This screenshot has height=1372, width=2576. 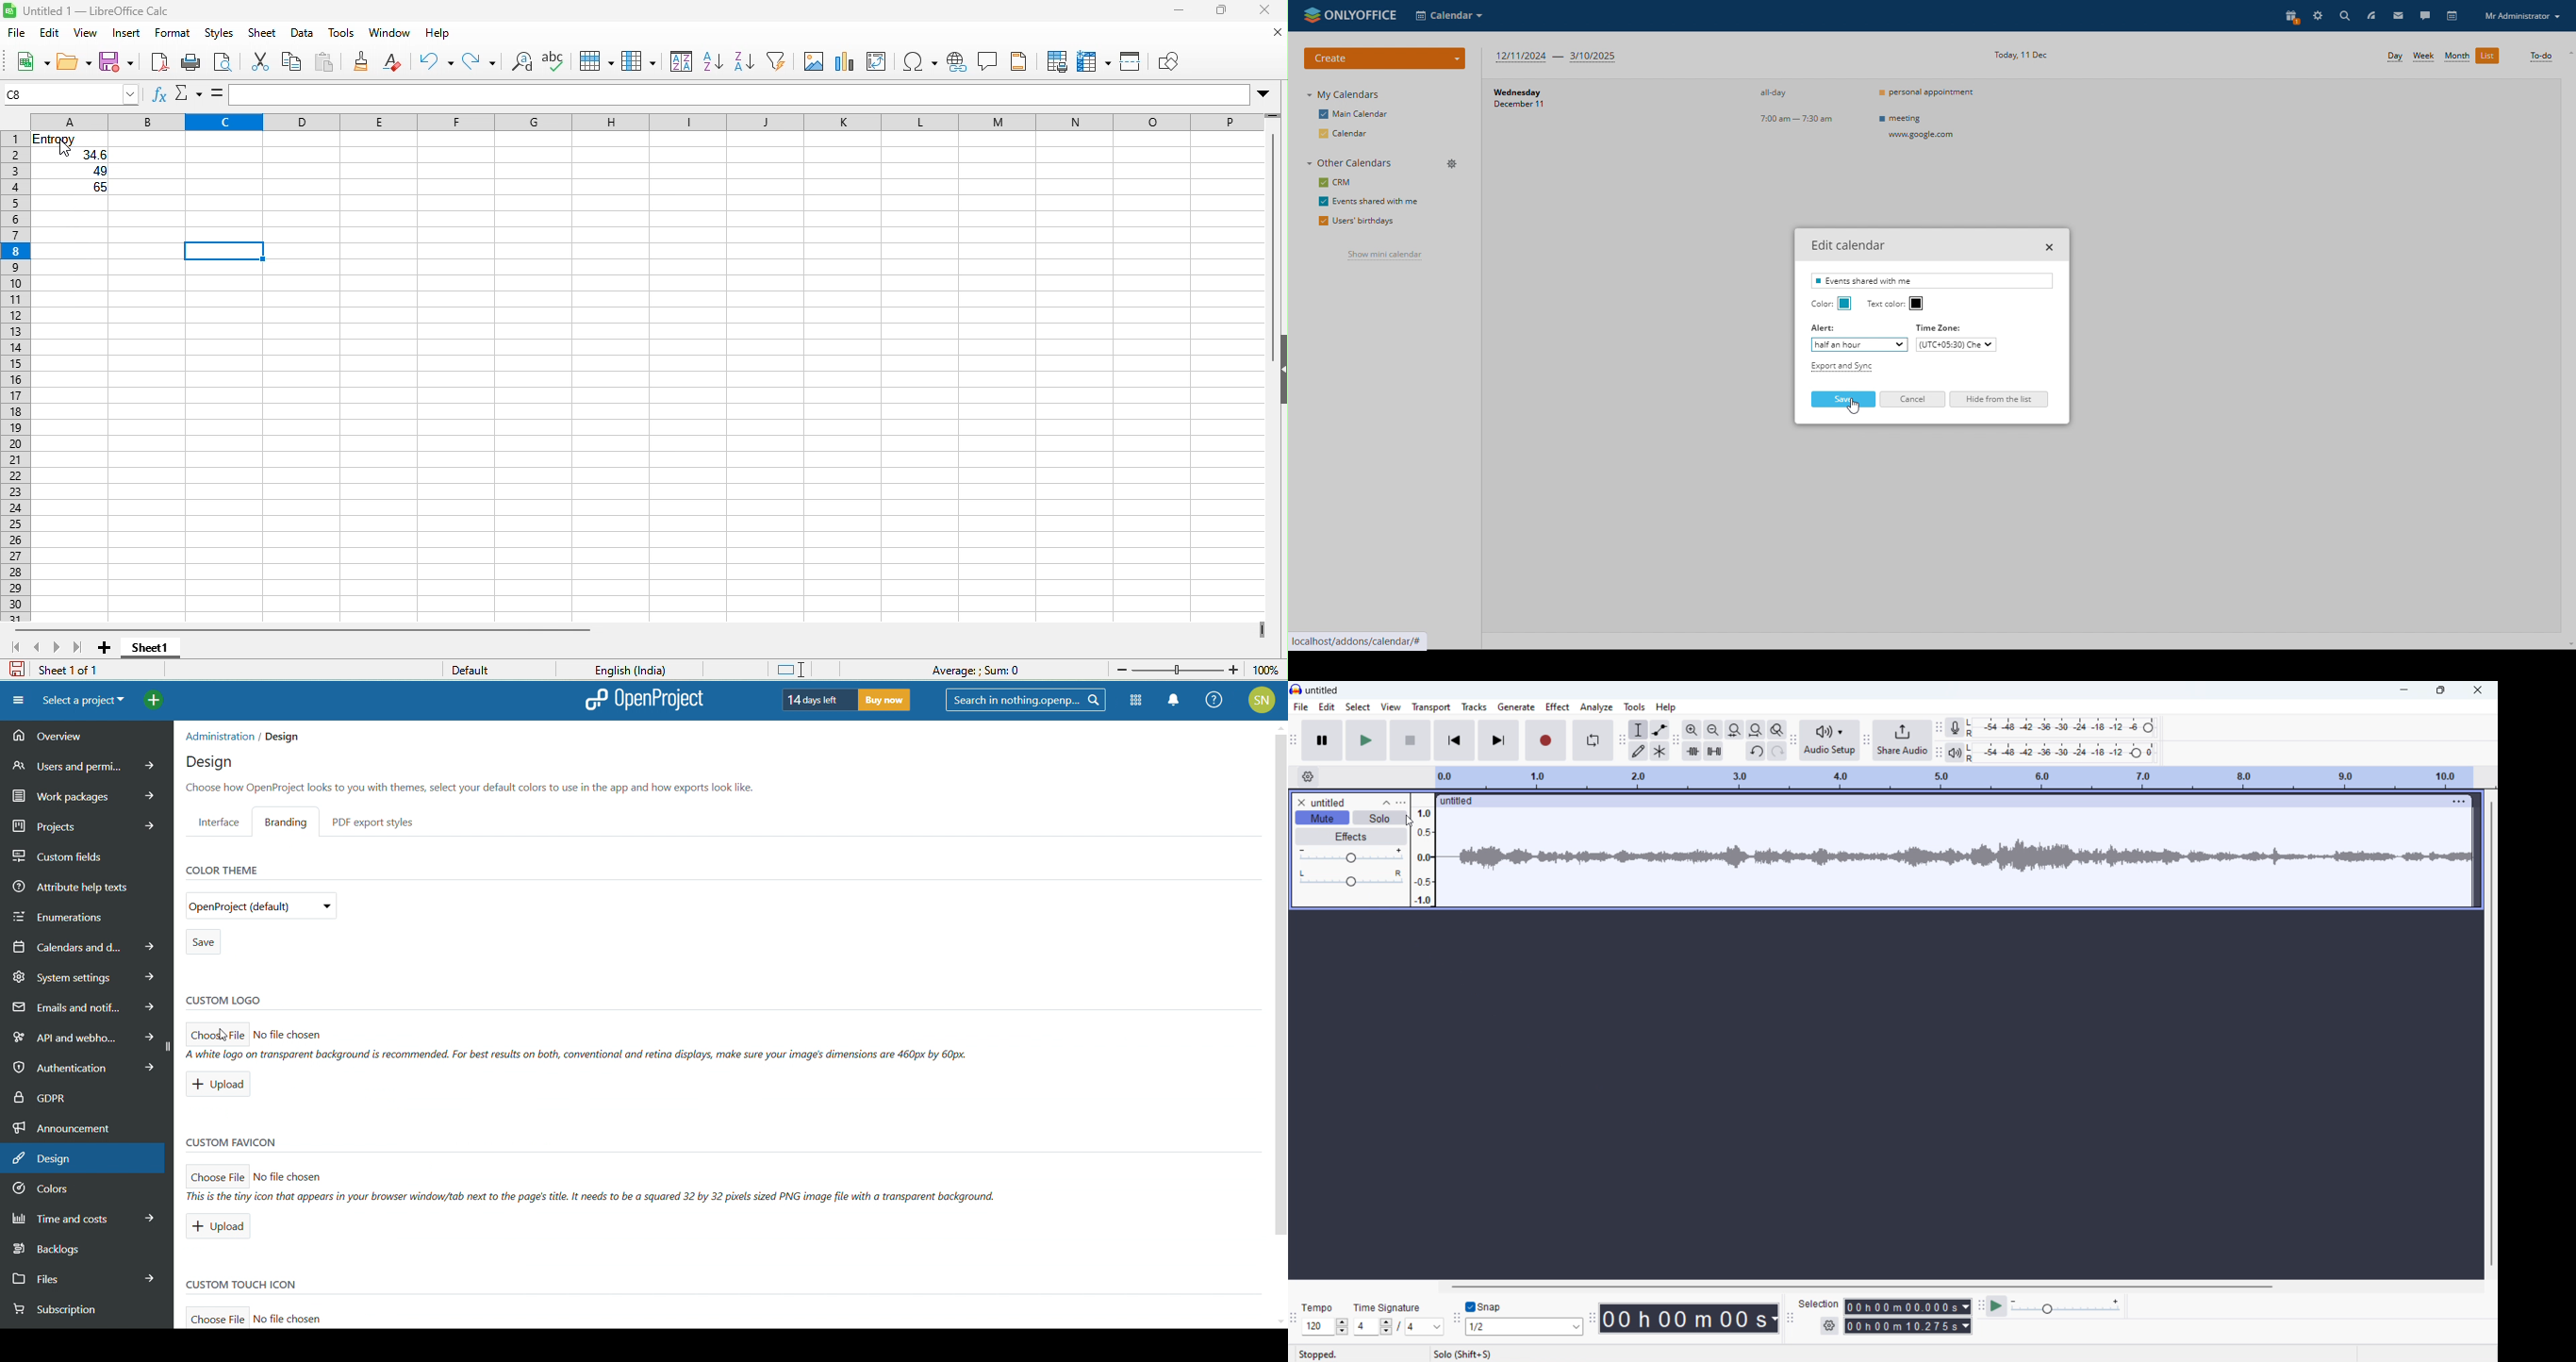 I want to click on backlogs, so click(x=85, y=1248).